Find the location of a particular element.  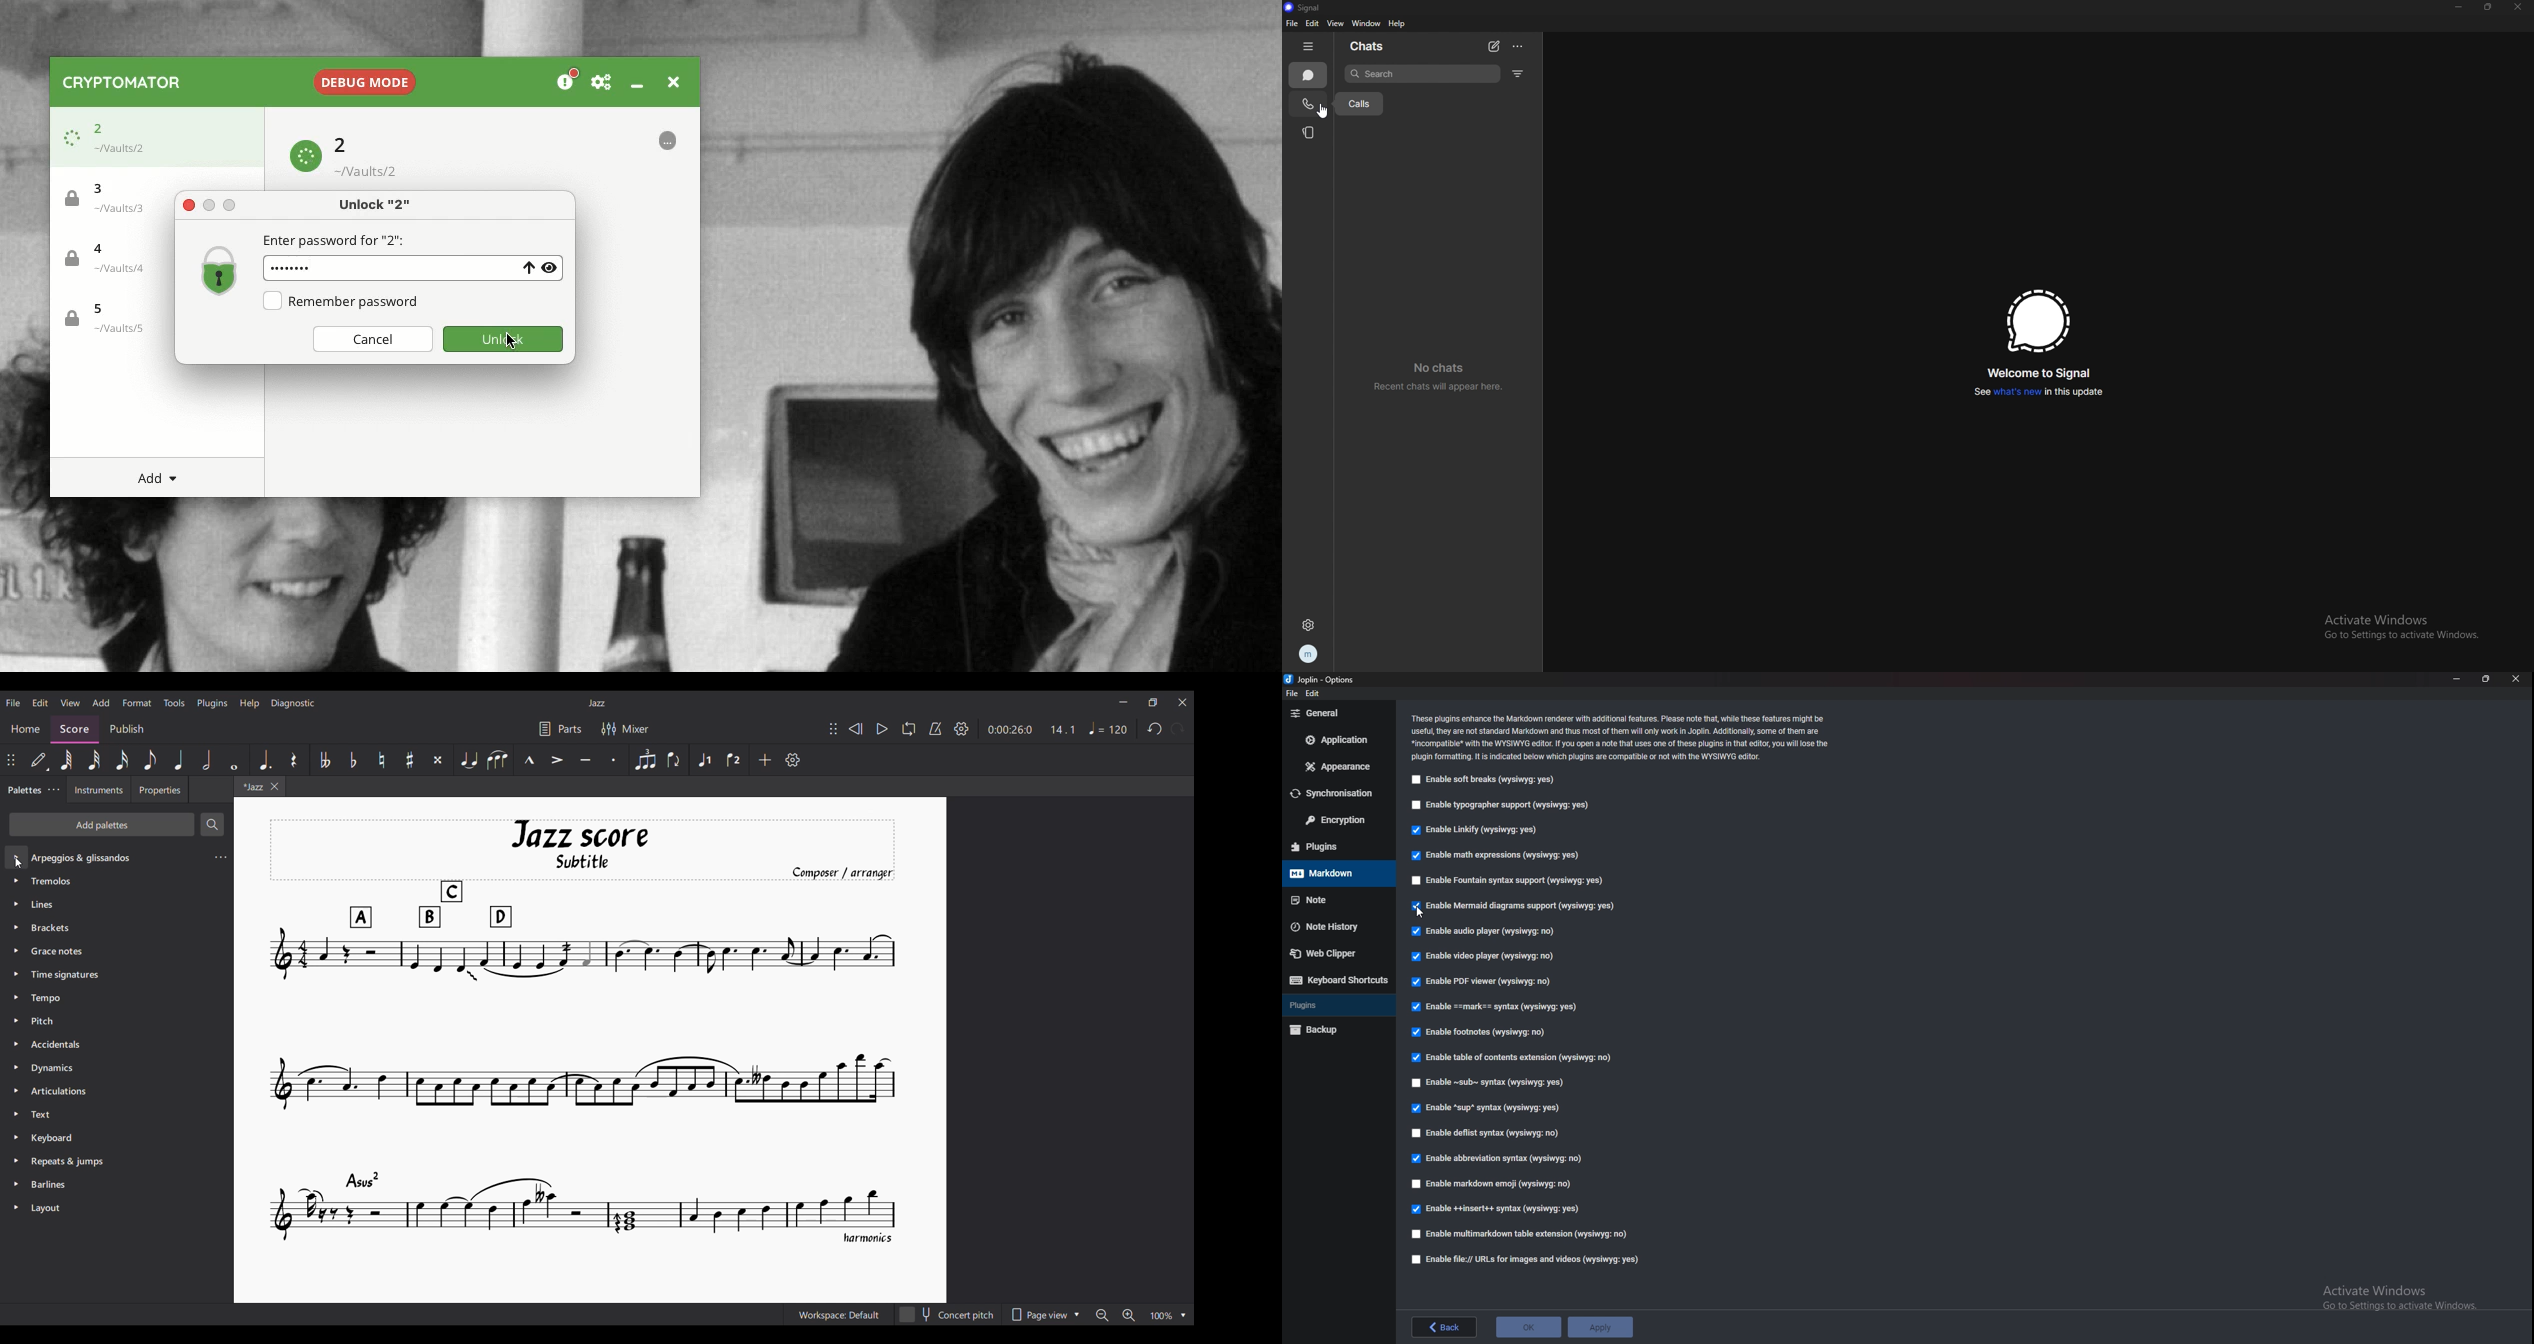

Default is located at coordinates (40, 760).